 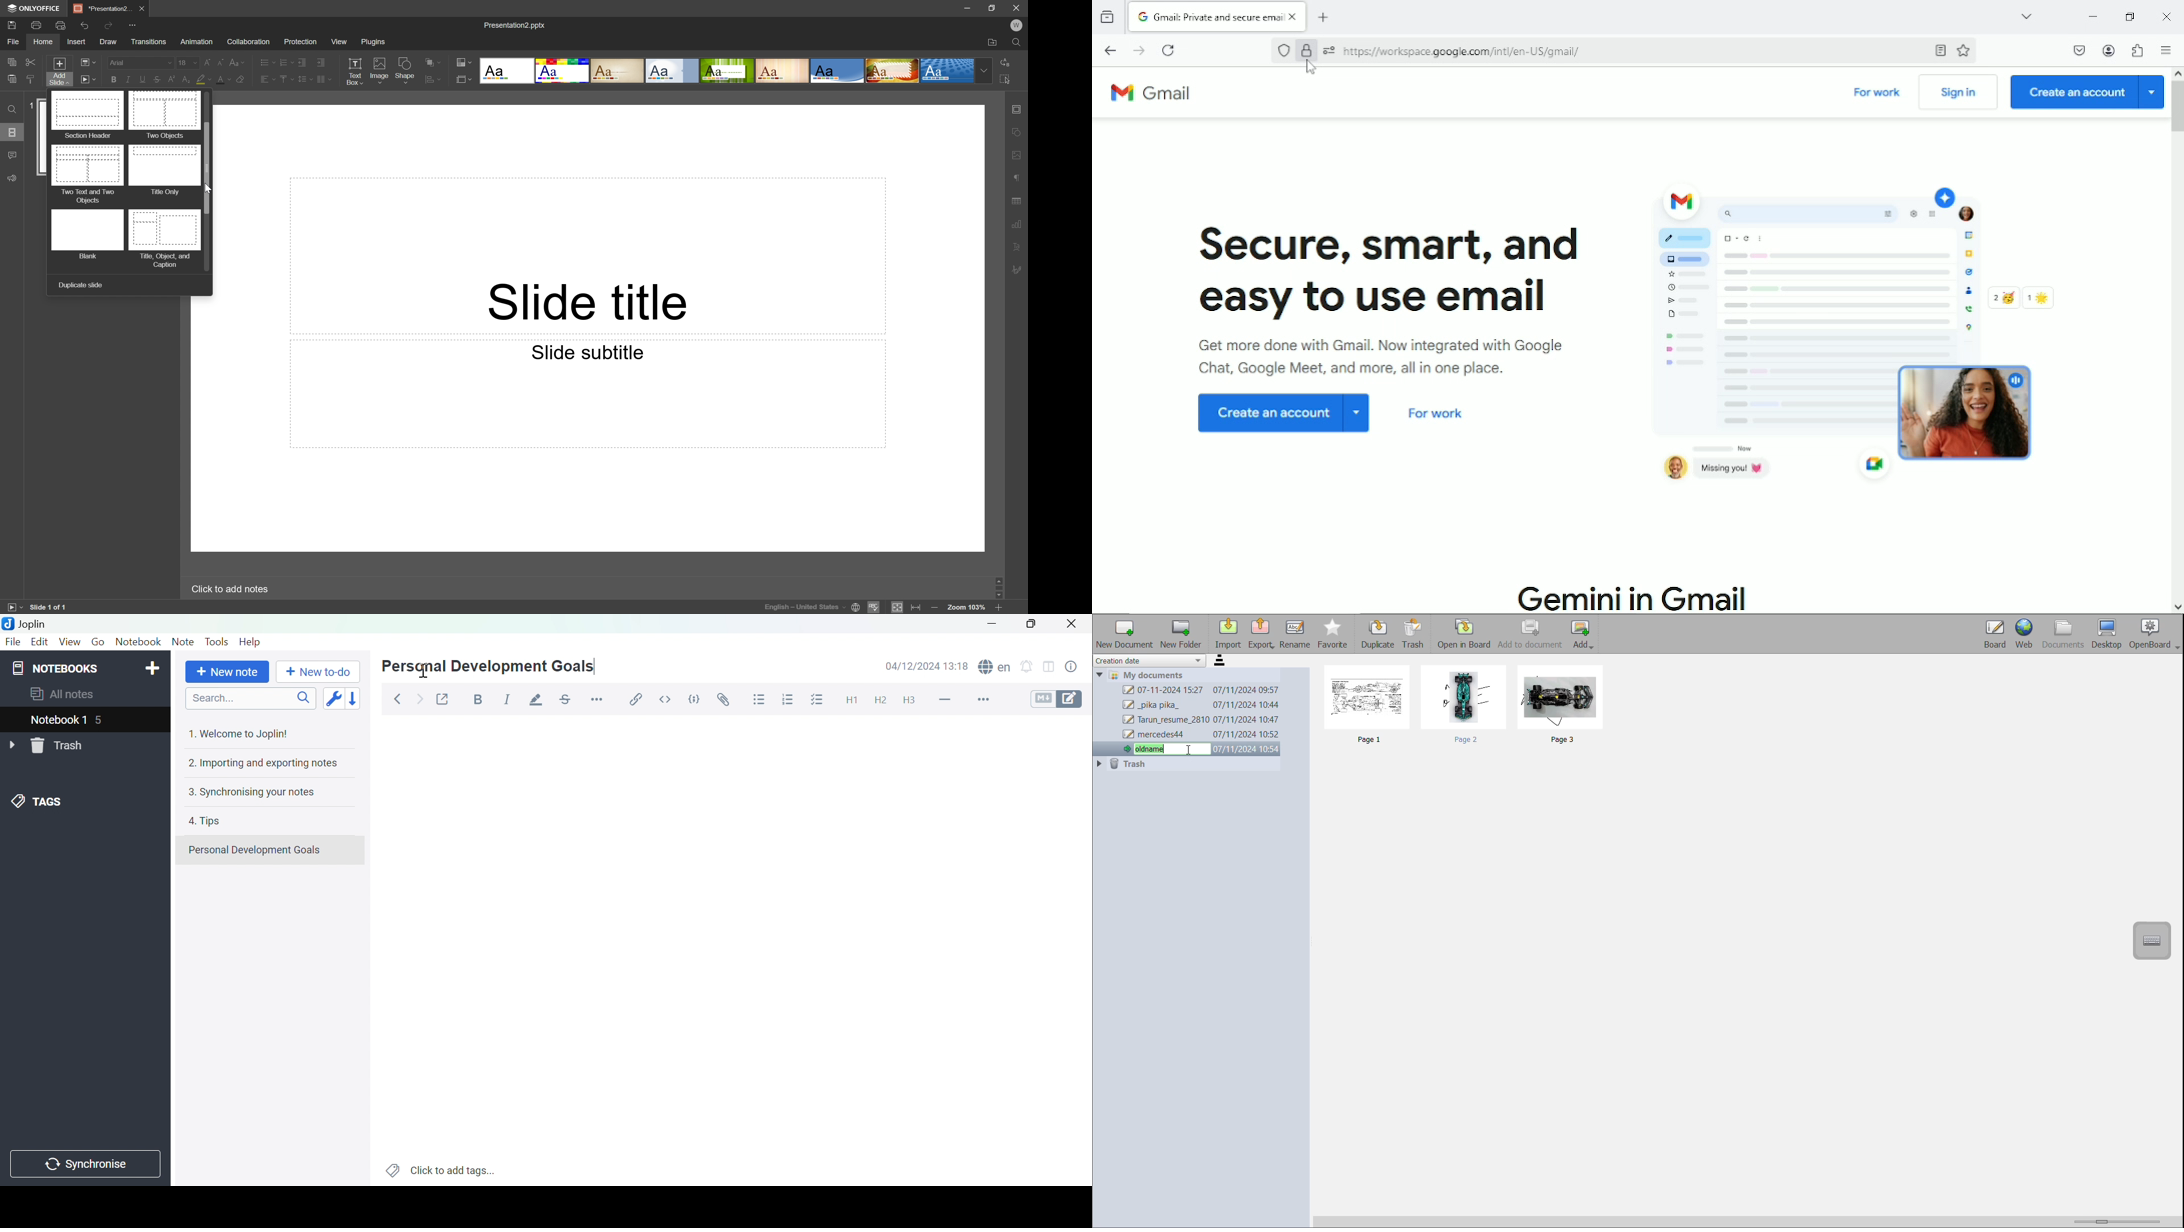 What do you see at coordinates (1327, 49) in the screenshot?
I see `You have granted additional permissions to this website` at bounding box center [1327, 49].